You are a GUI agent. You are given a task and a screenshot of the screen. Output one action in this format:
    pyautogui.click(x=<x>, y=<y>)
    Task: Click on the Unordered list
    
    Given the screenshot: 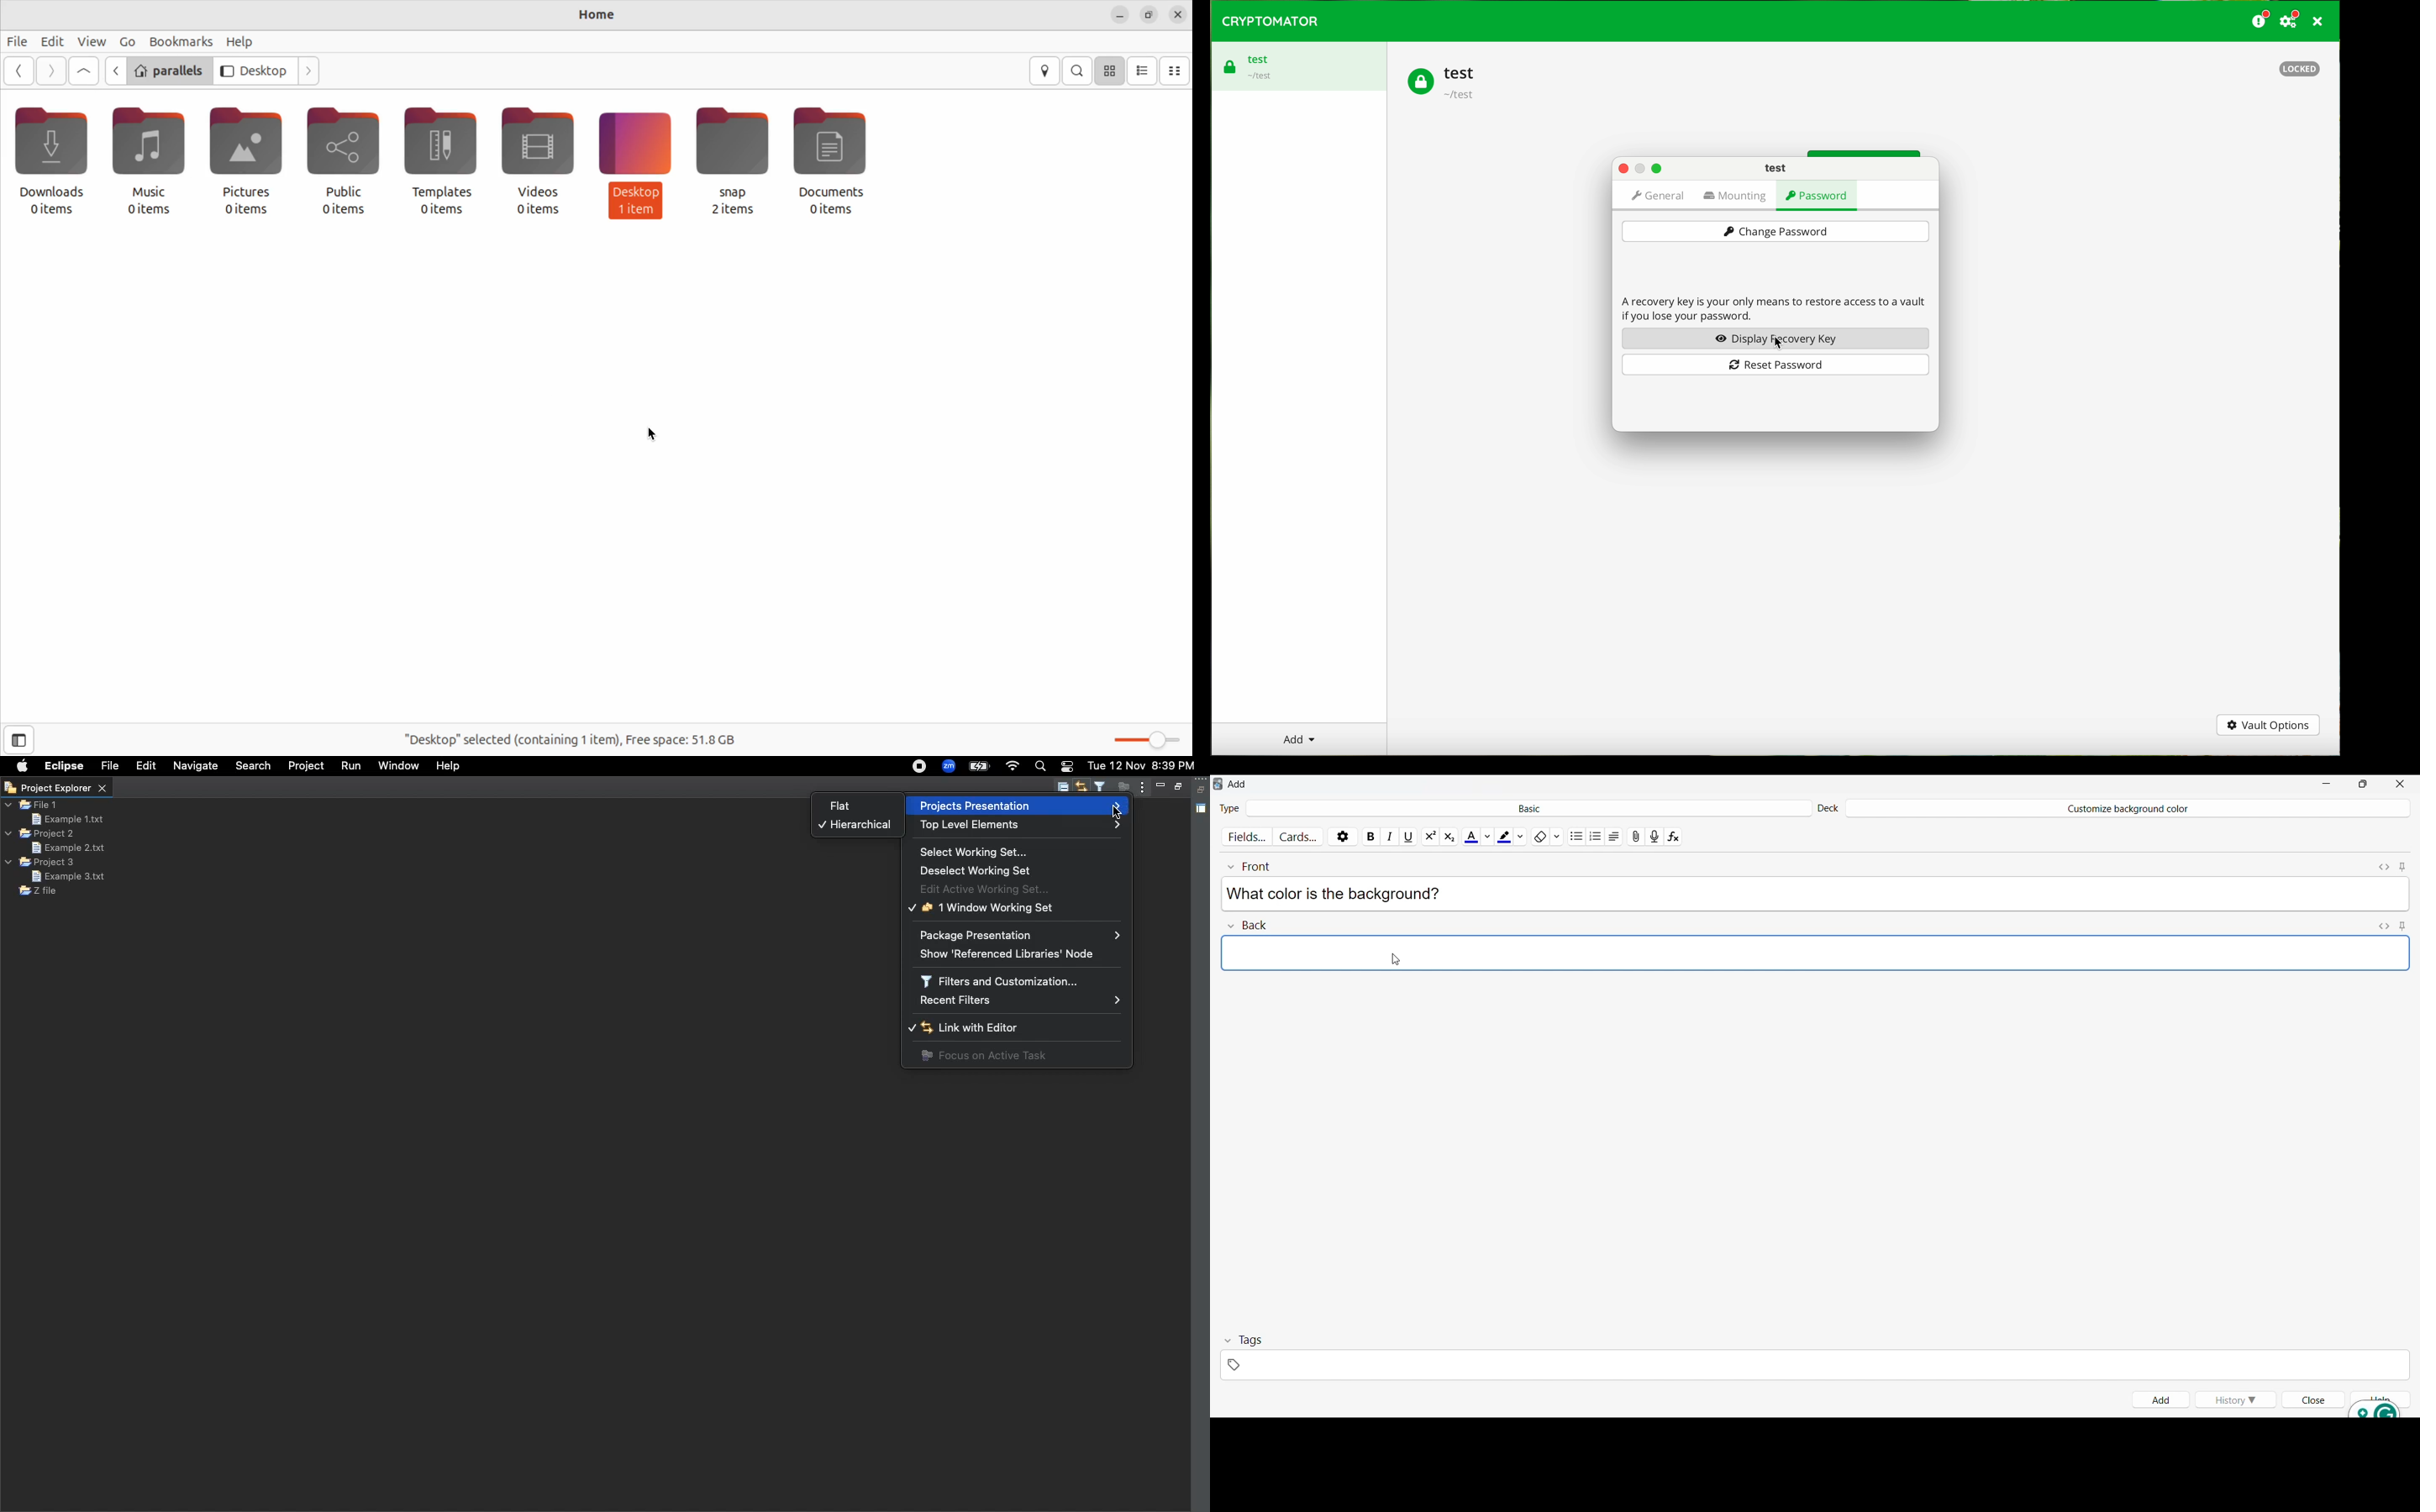 What is the action you would take?
    pyautogui.click(x=1577, y=835)
    